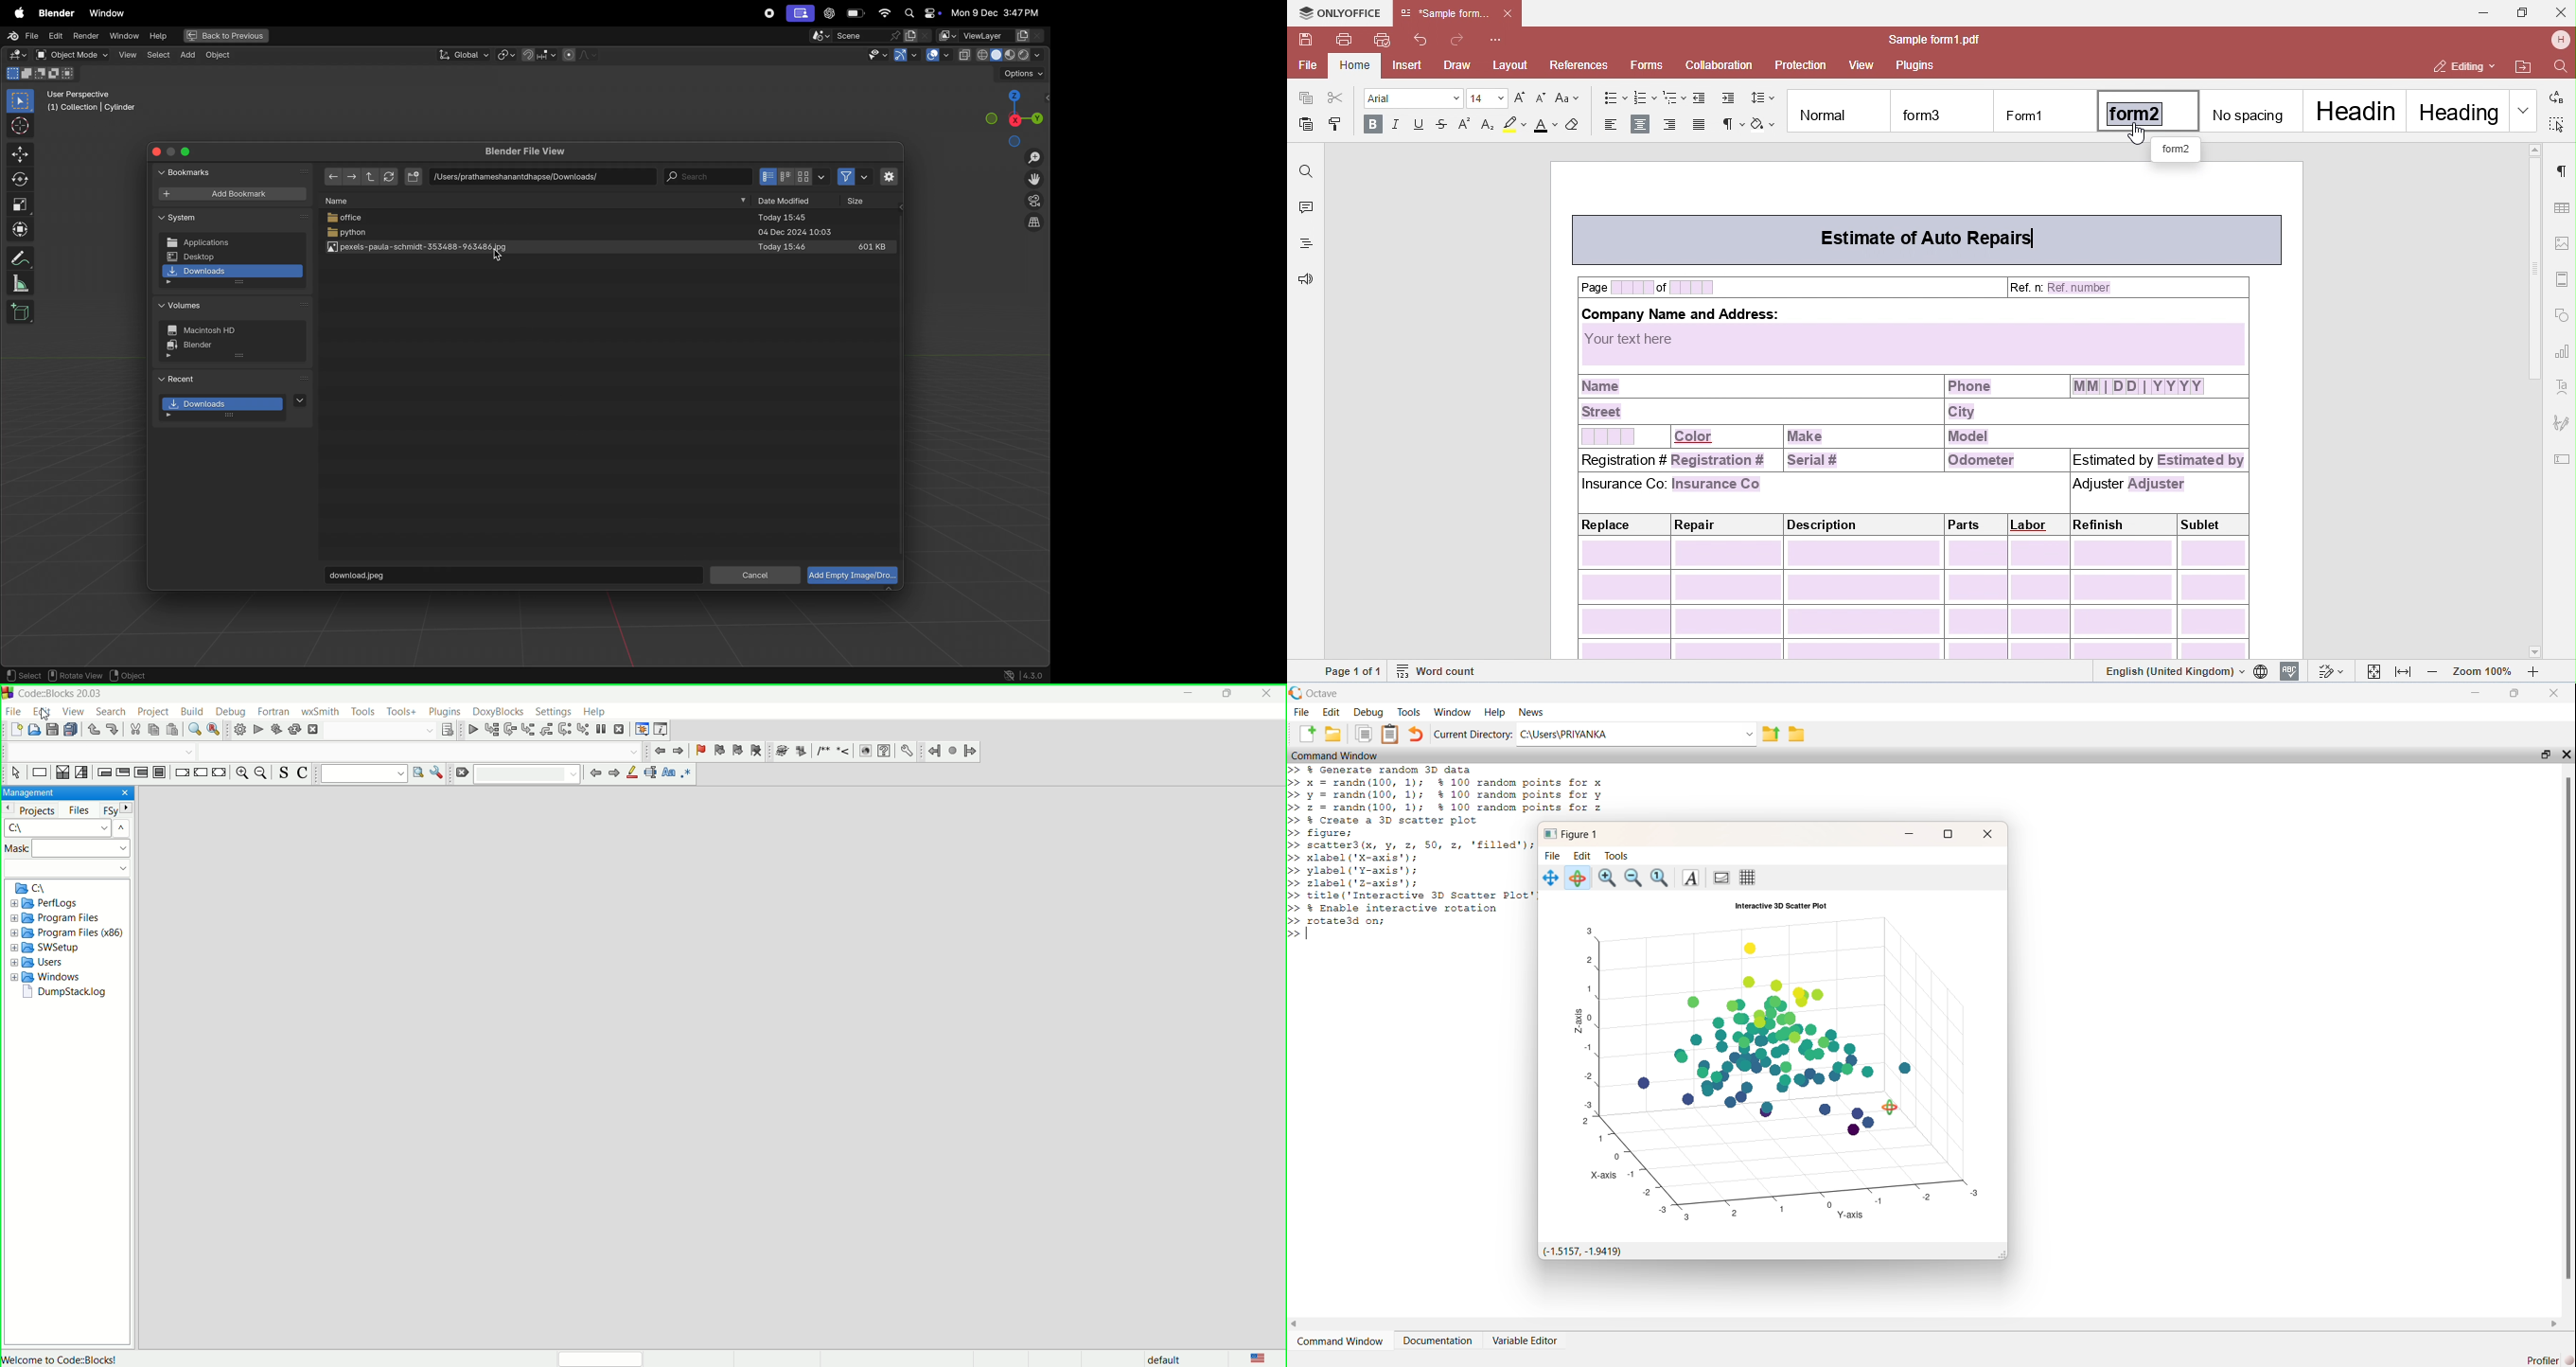  What do you see at coordinates (1295, 1325) in the screenshot?
I see `scroll left` at bounding box center [1295, 1325].